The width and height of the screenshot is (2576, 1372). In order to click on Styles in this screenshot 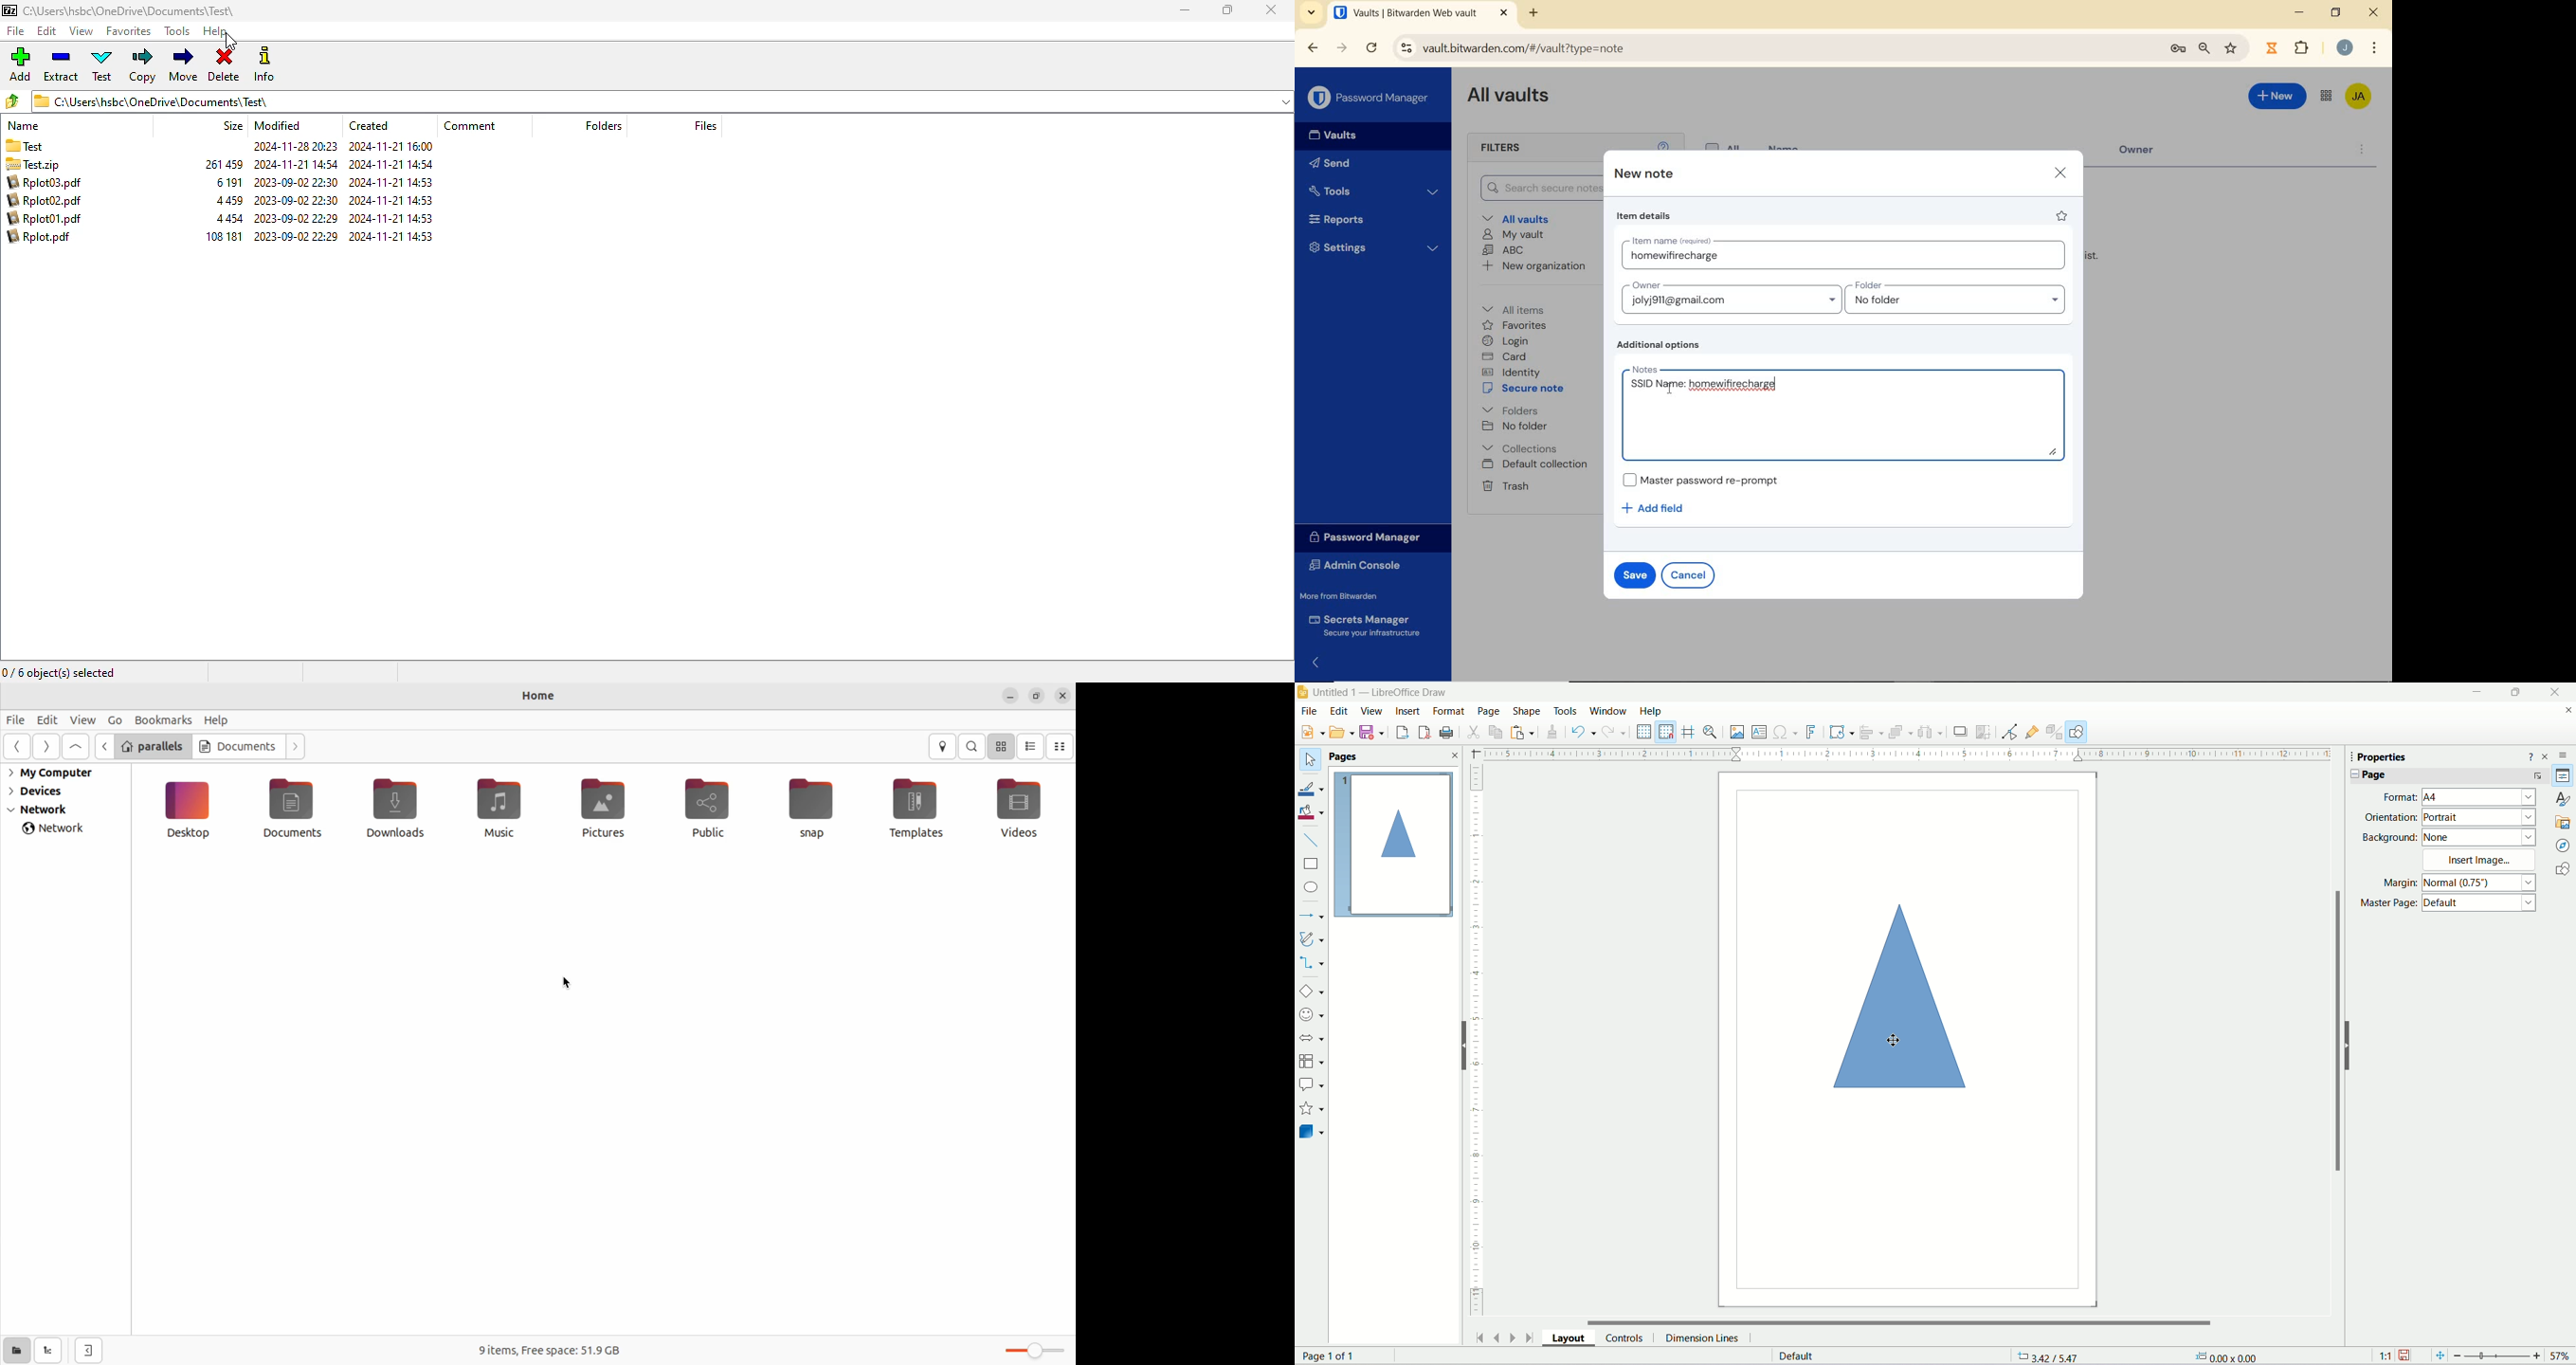, I will do `click(2565, 799)`.